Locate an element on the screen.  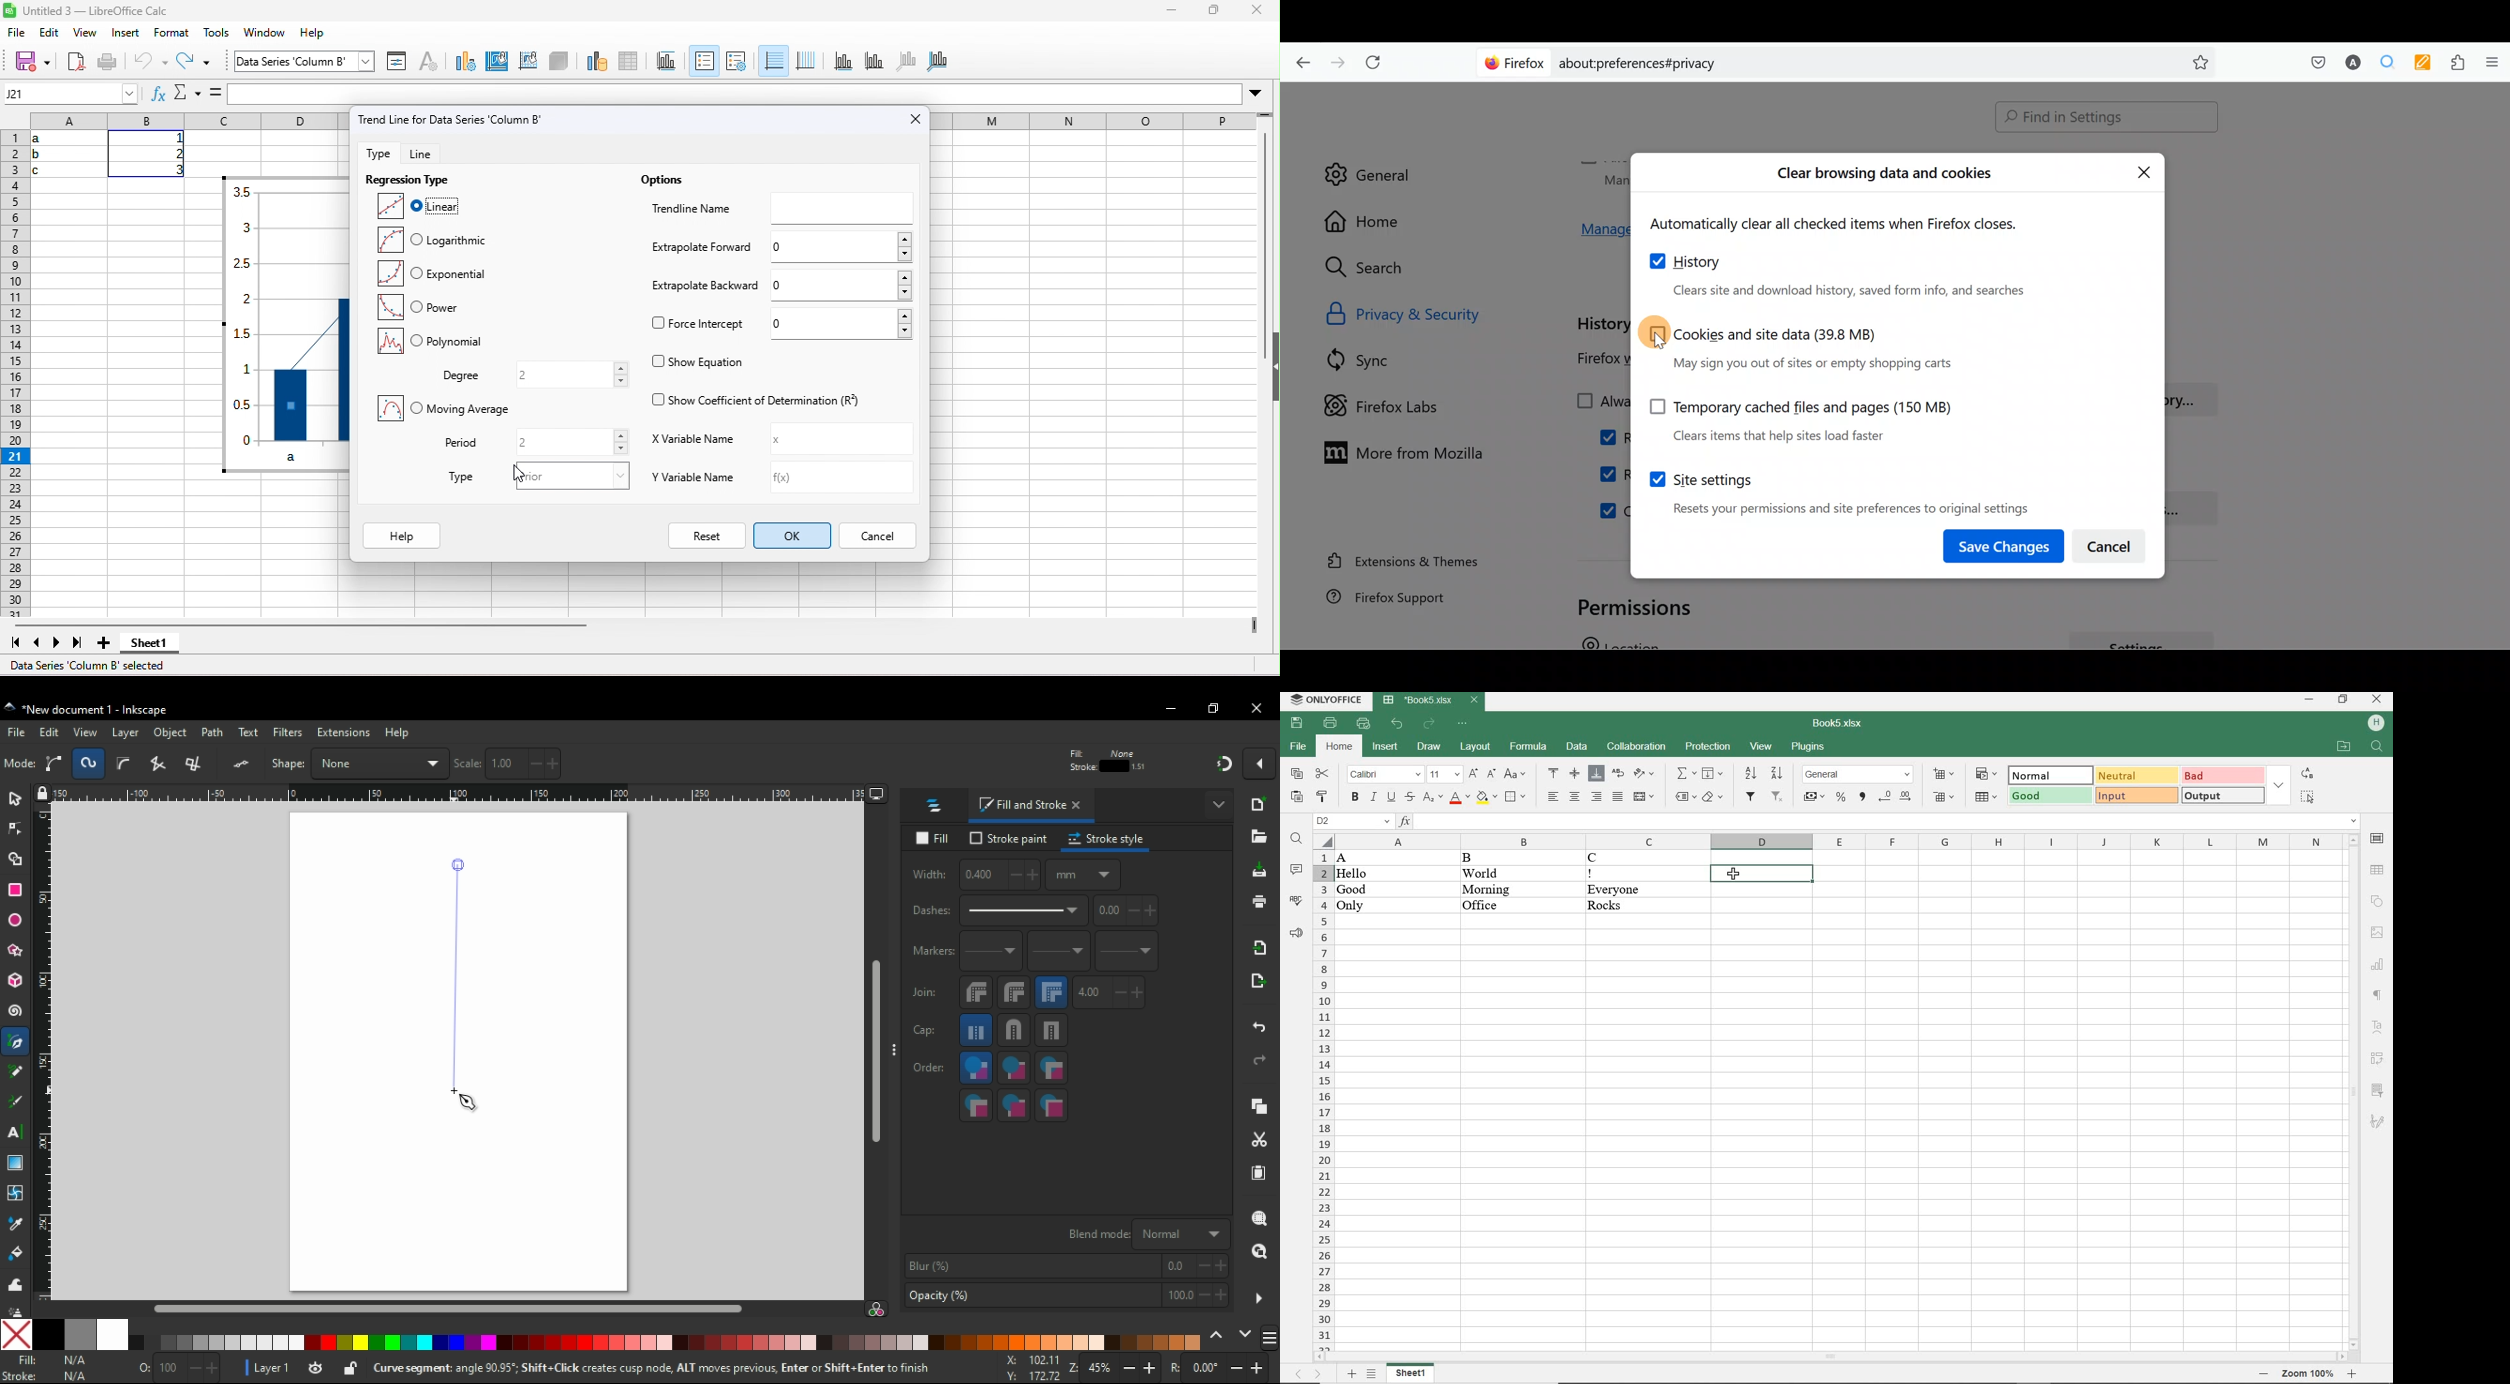
object is located at coordinates (173, 733).